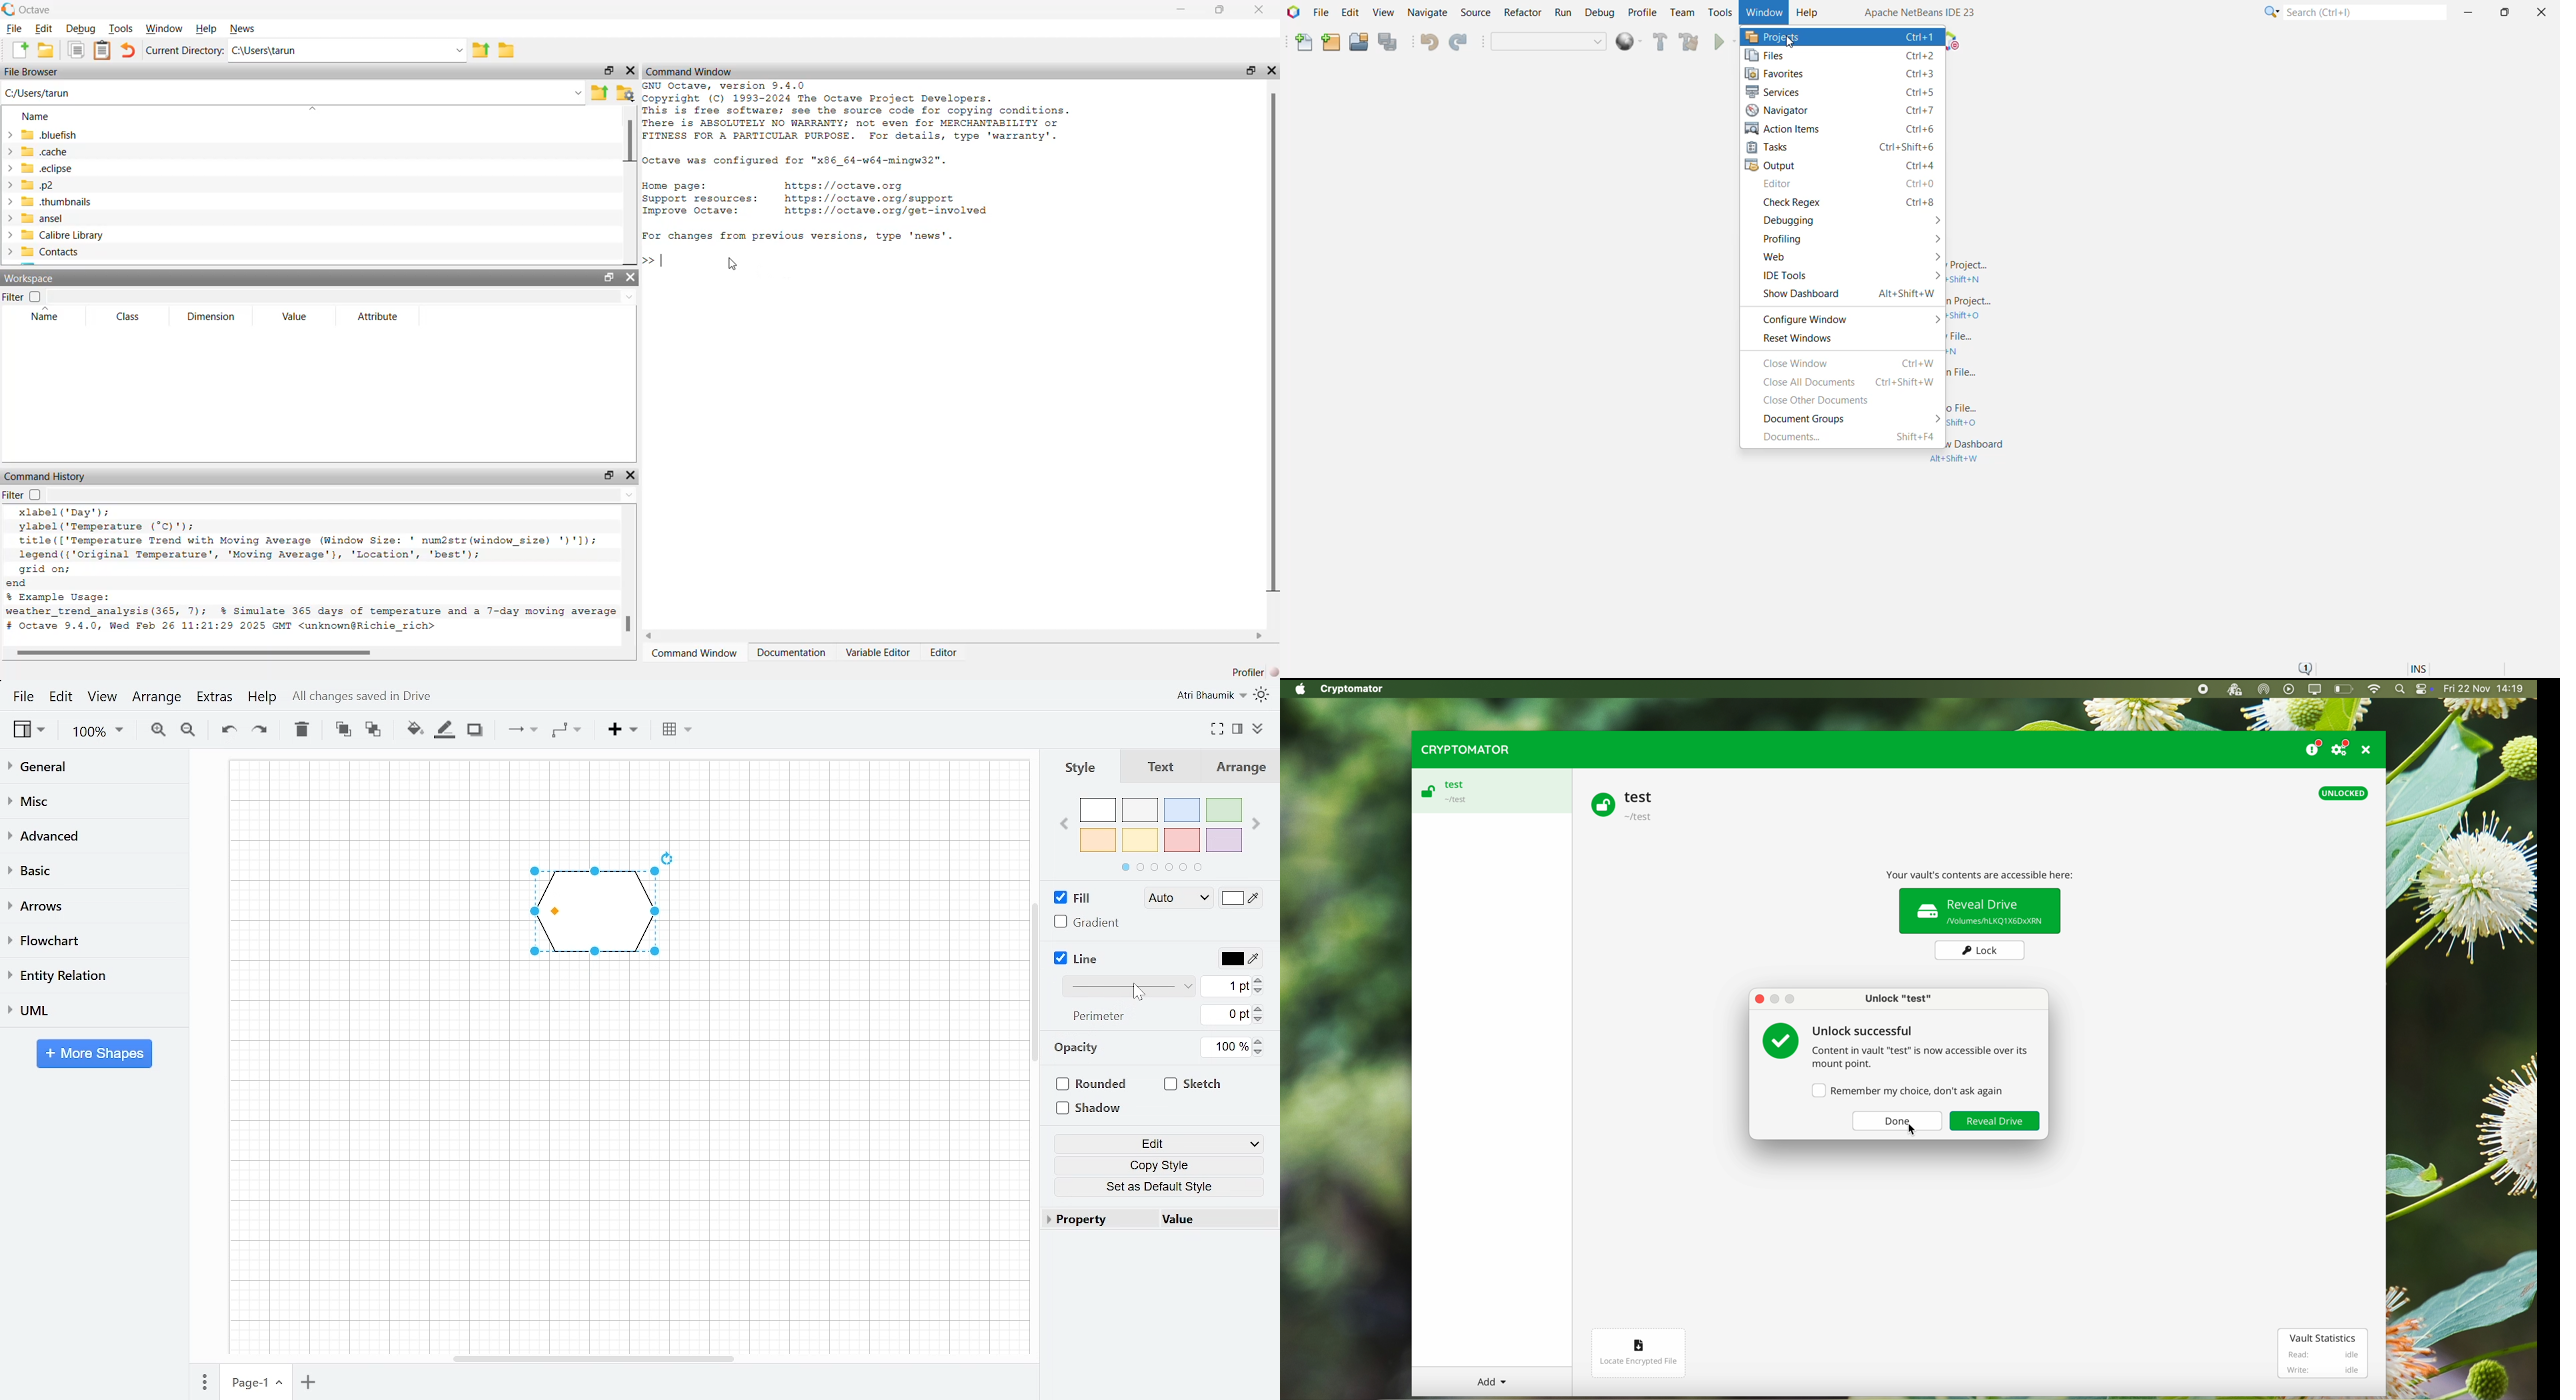 The image size is (2576, 1400). I want to click on Zoom, so click(96, 733).